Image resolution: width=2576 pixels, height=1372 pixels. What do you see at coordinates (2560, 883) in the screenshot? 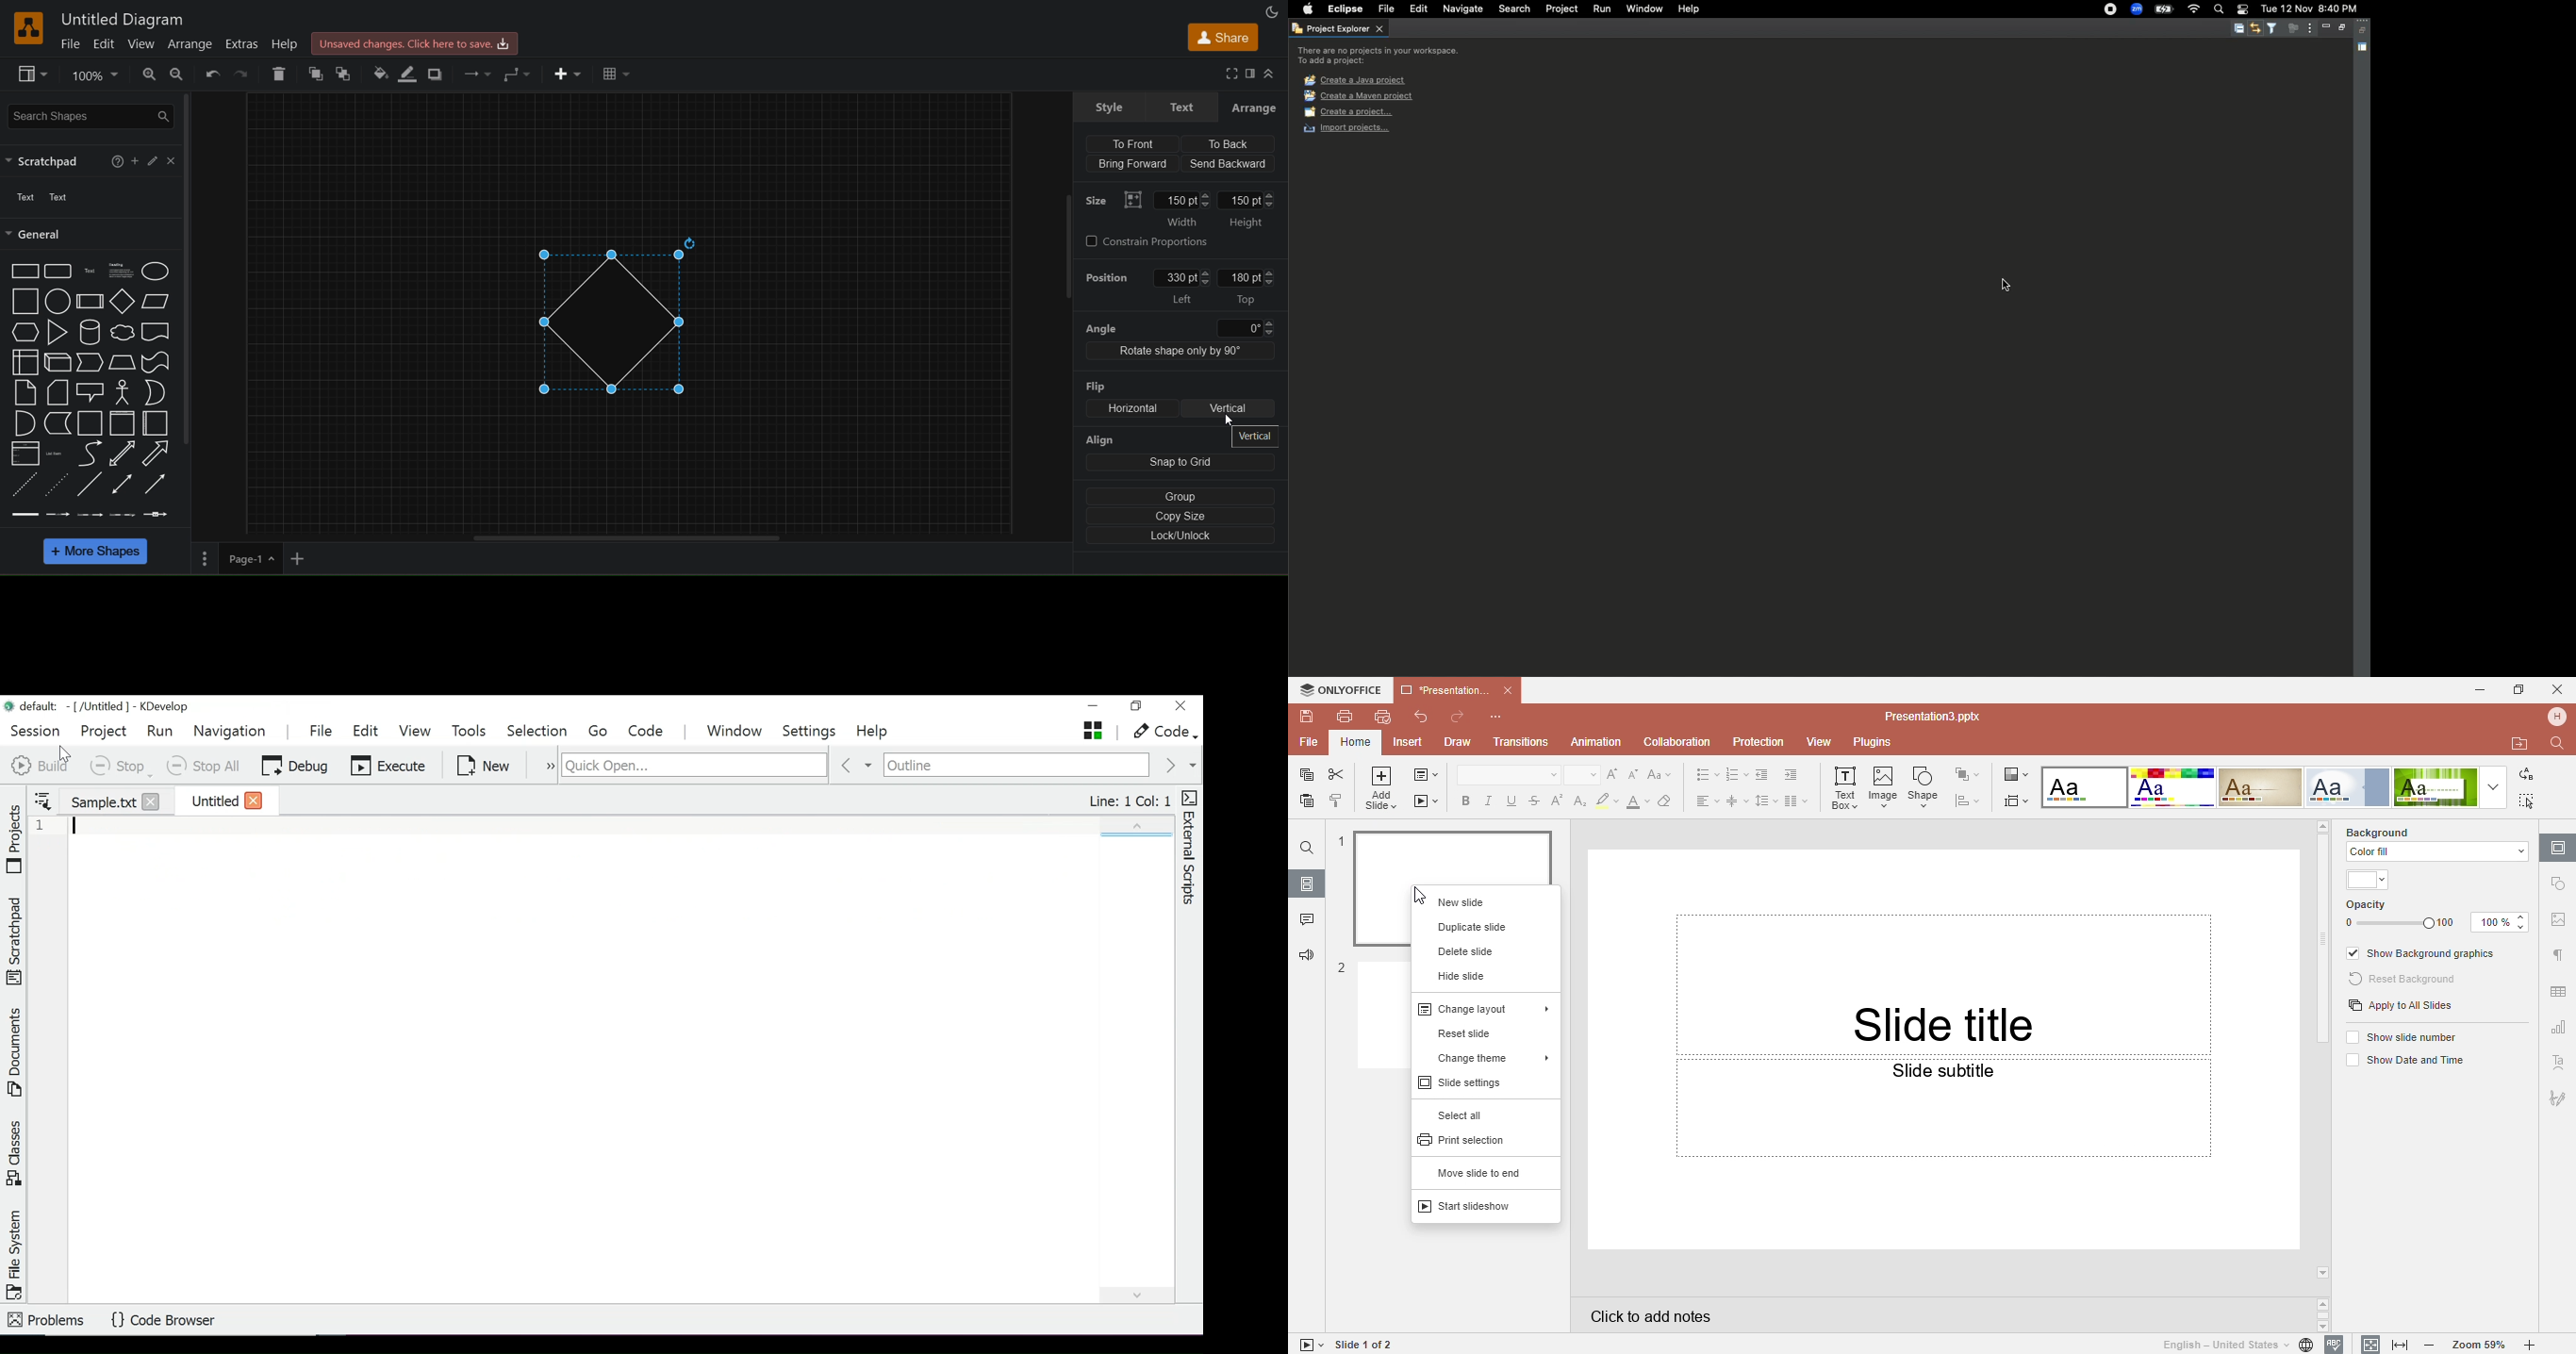
I see `Shape settings` at bounding box center [2560, 883].